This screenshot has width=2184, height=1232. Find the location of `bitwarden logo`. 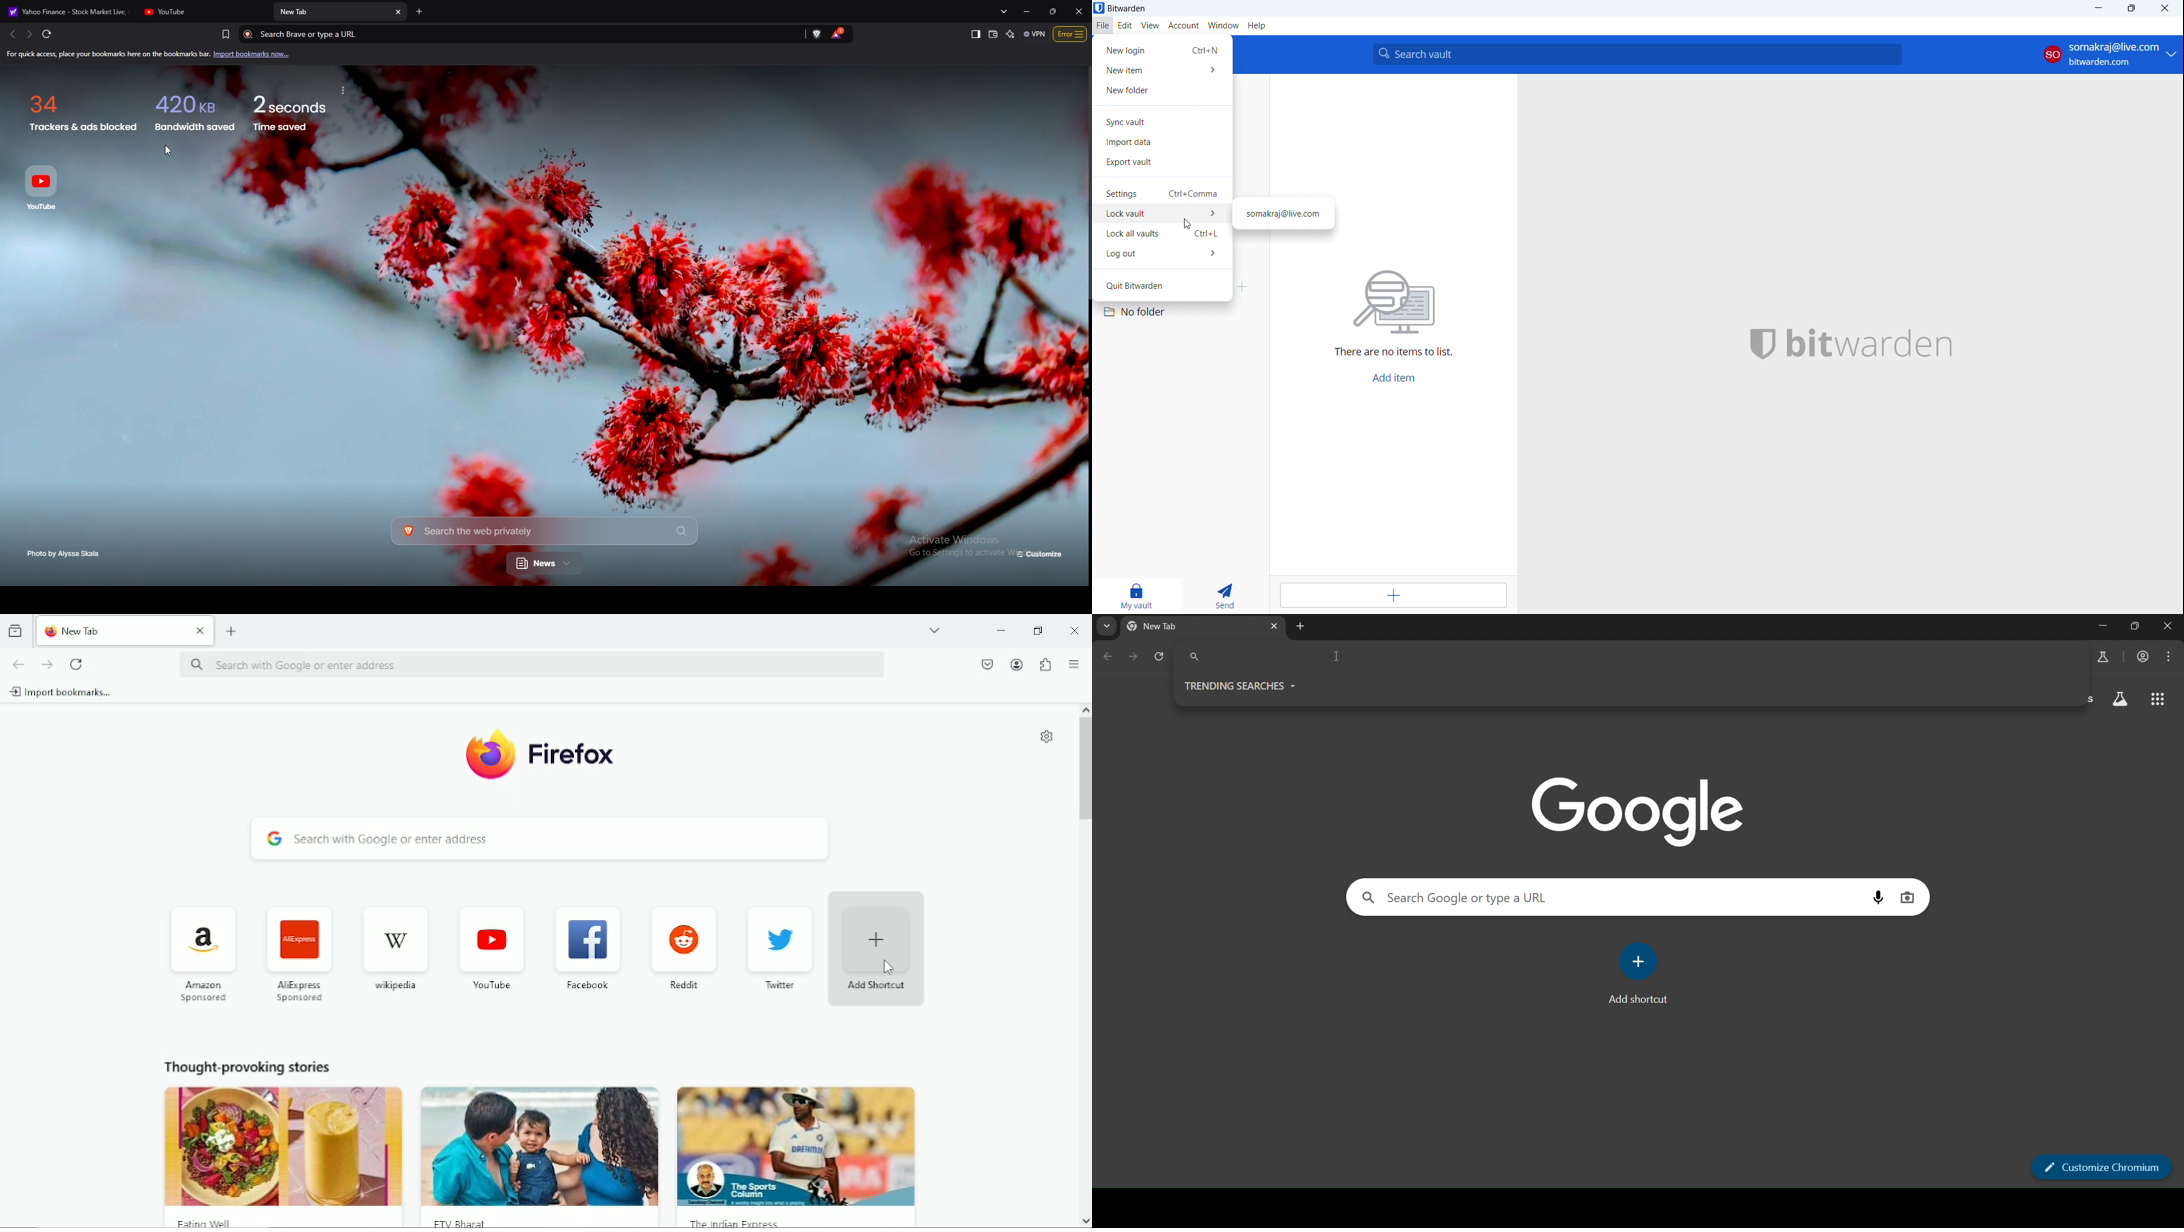

bitwarden logo is located at coordinates (1758, 343).